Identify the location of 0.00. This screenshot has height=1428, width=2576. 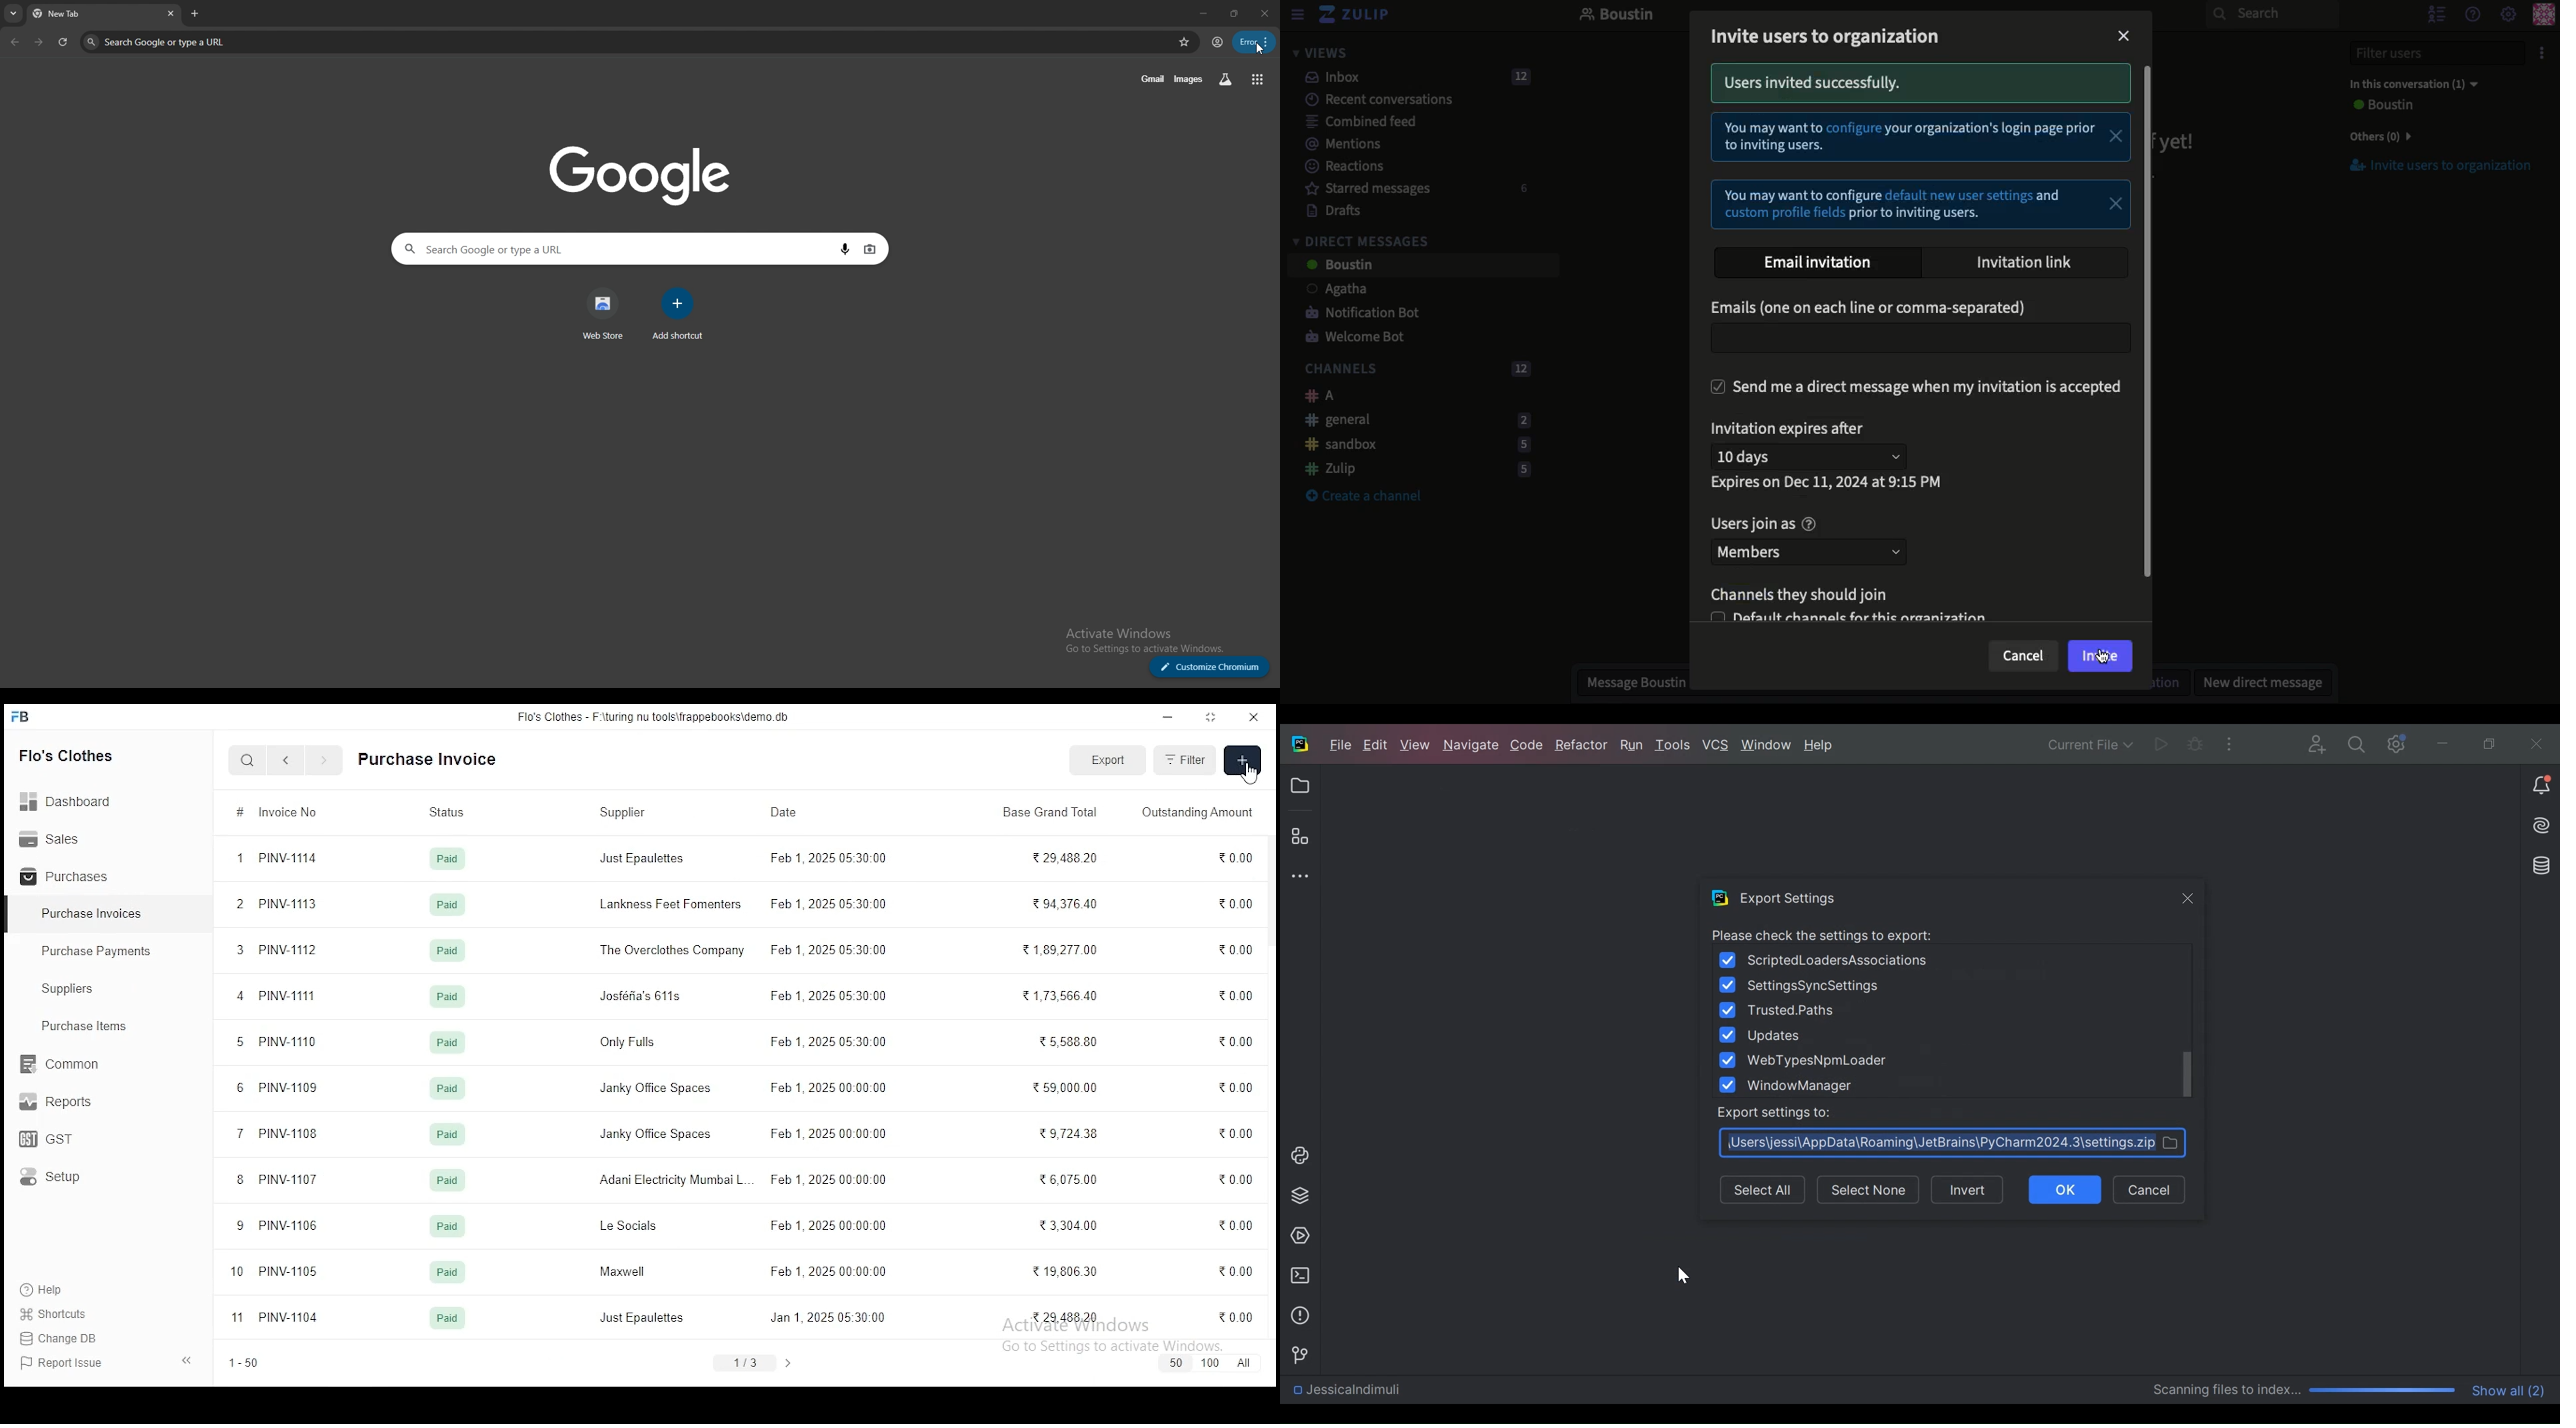
(1239, 950).